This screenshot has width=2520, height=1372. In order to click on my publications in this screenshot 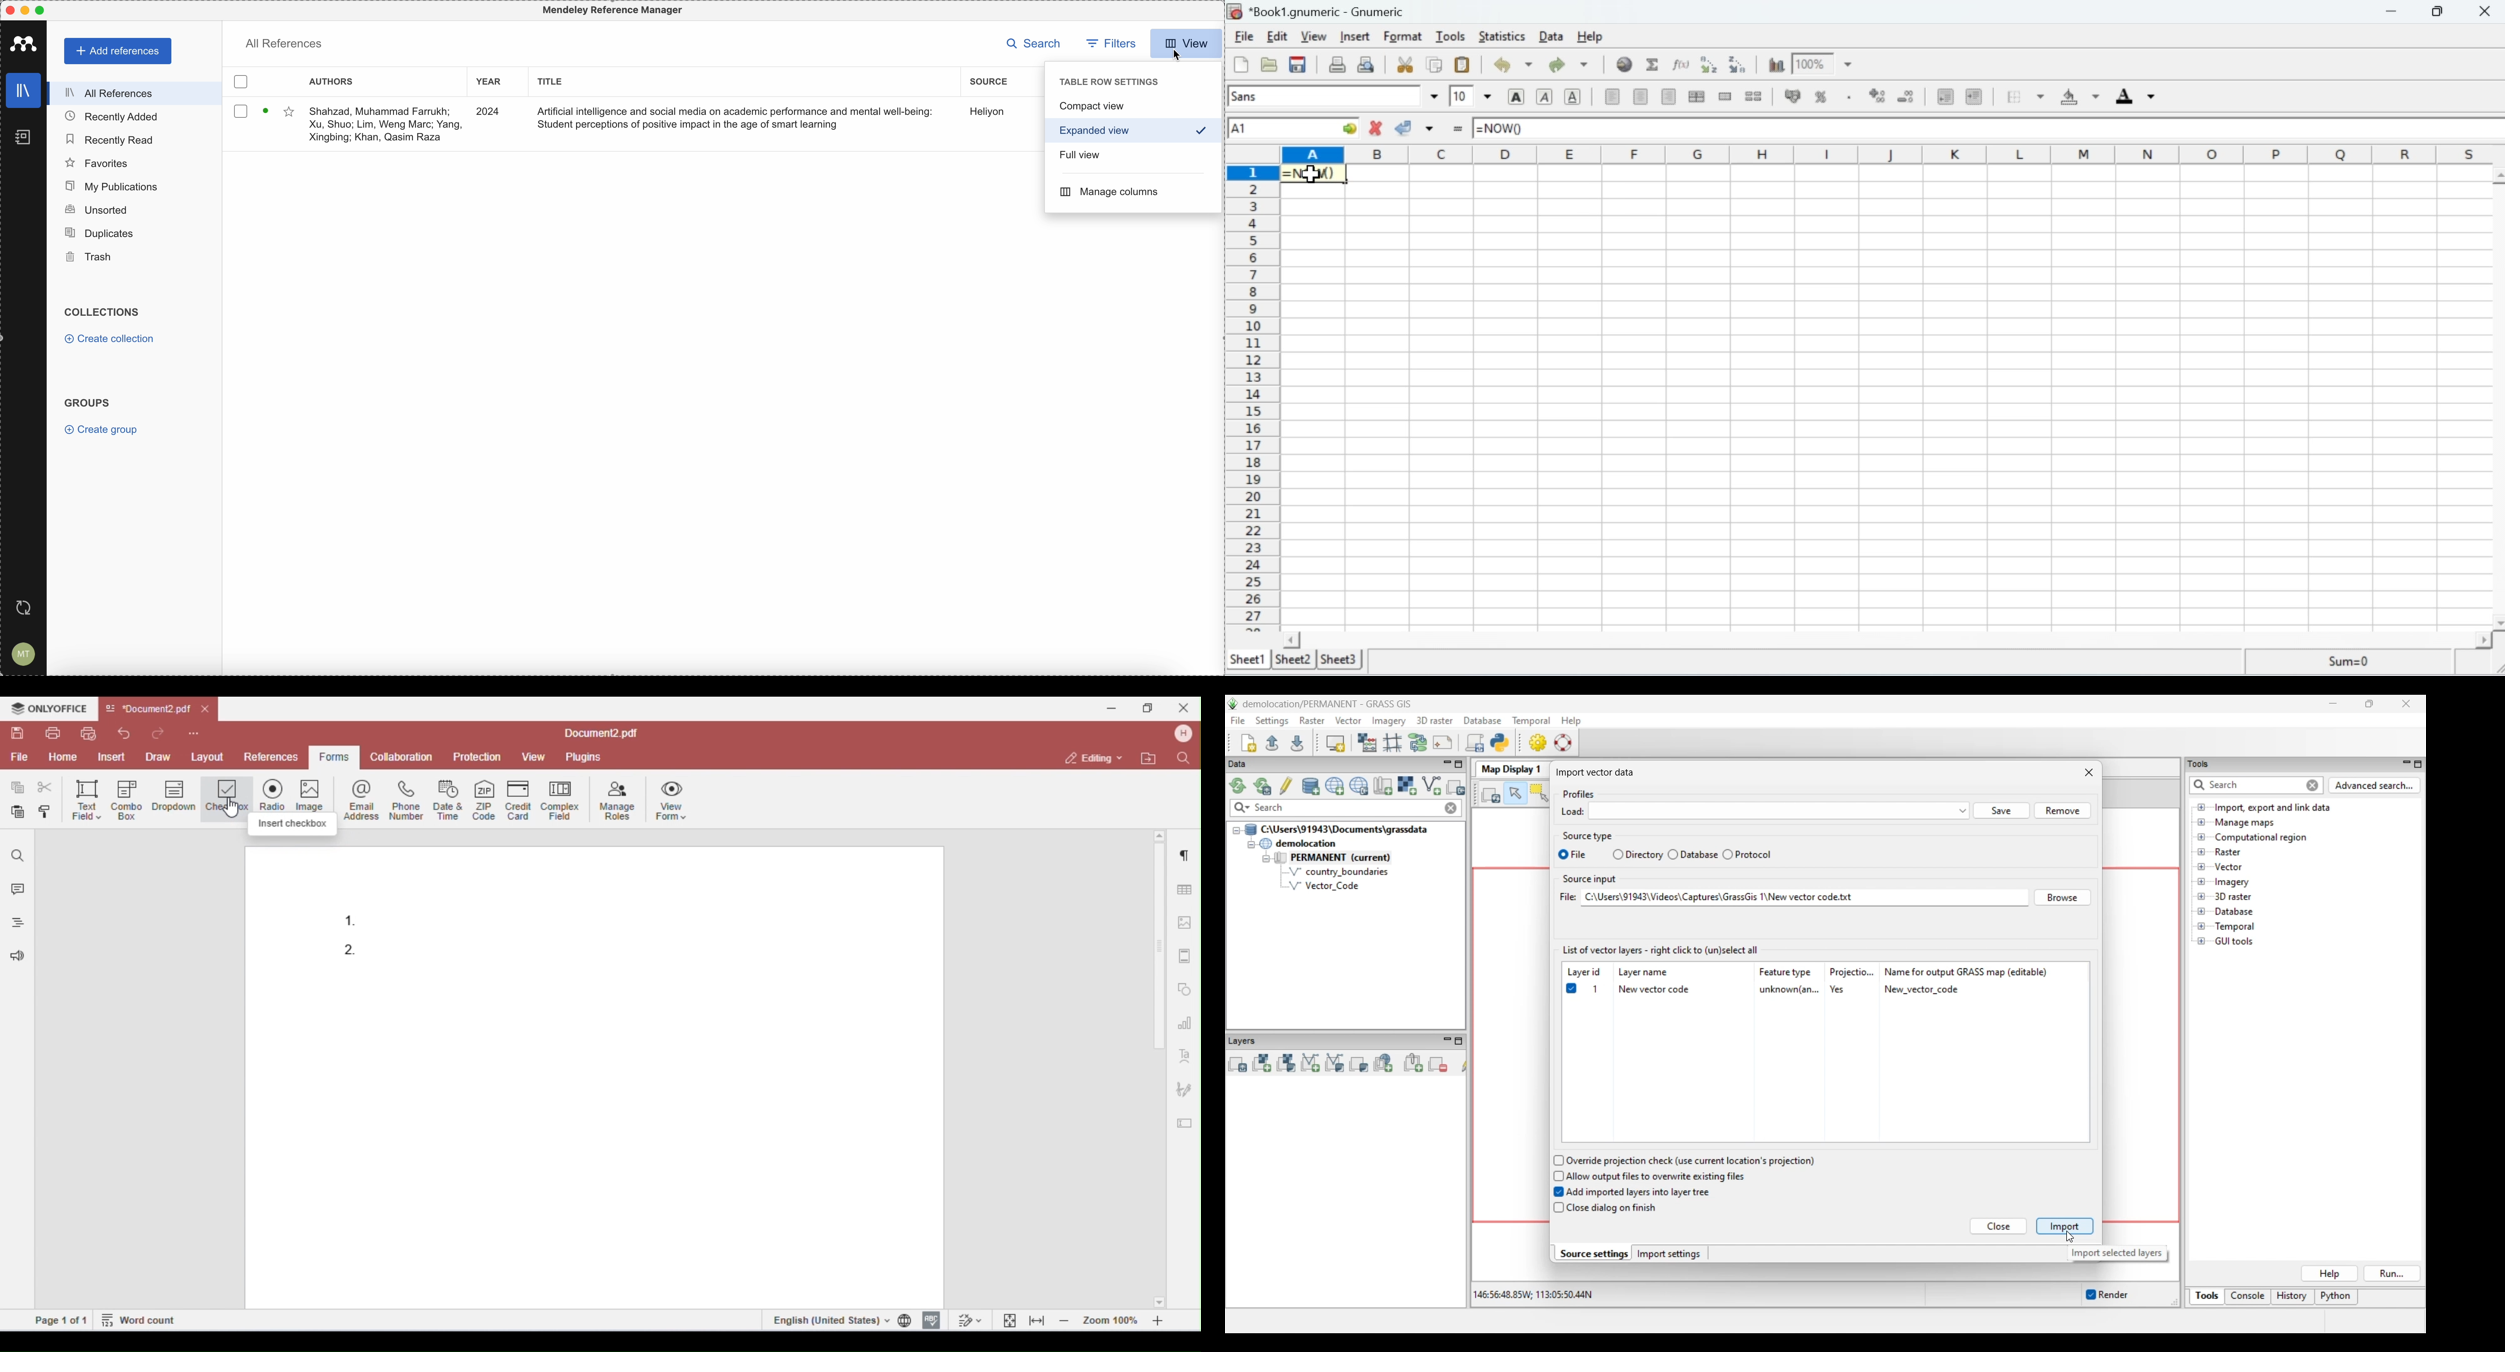, I will do `click(110, 186)`.